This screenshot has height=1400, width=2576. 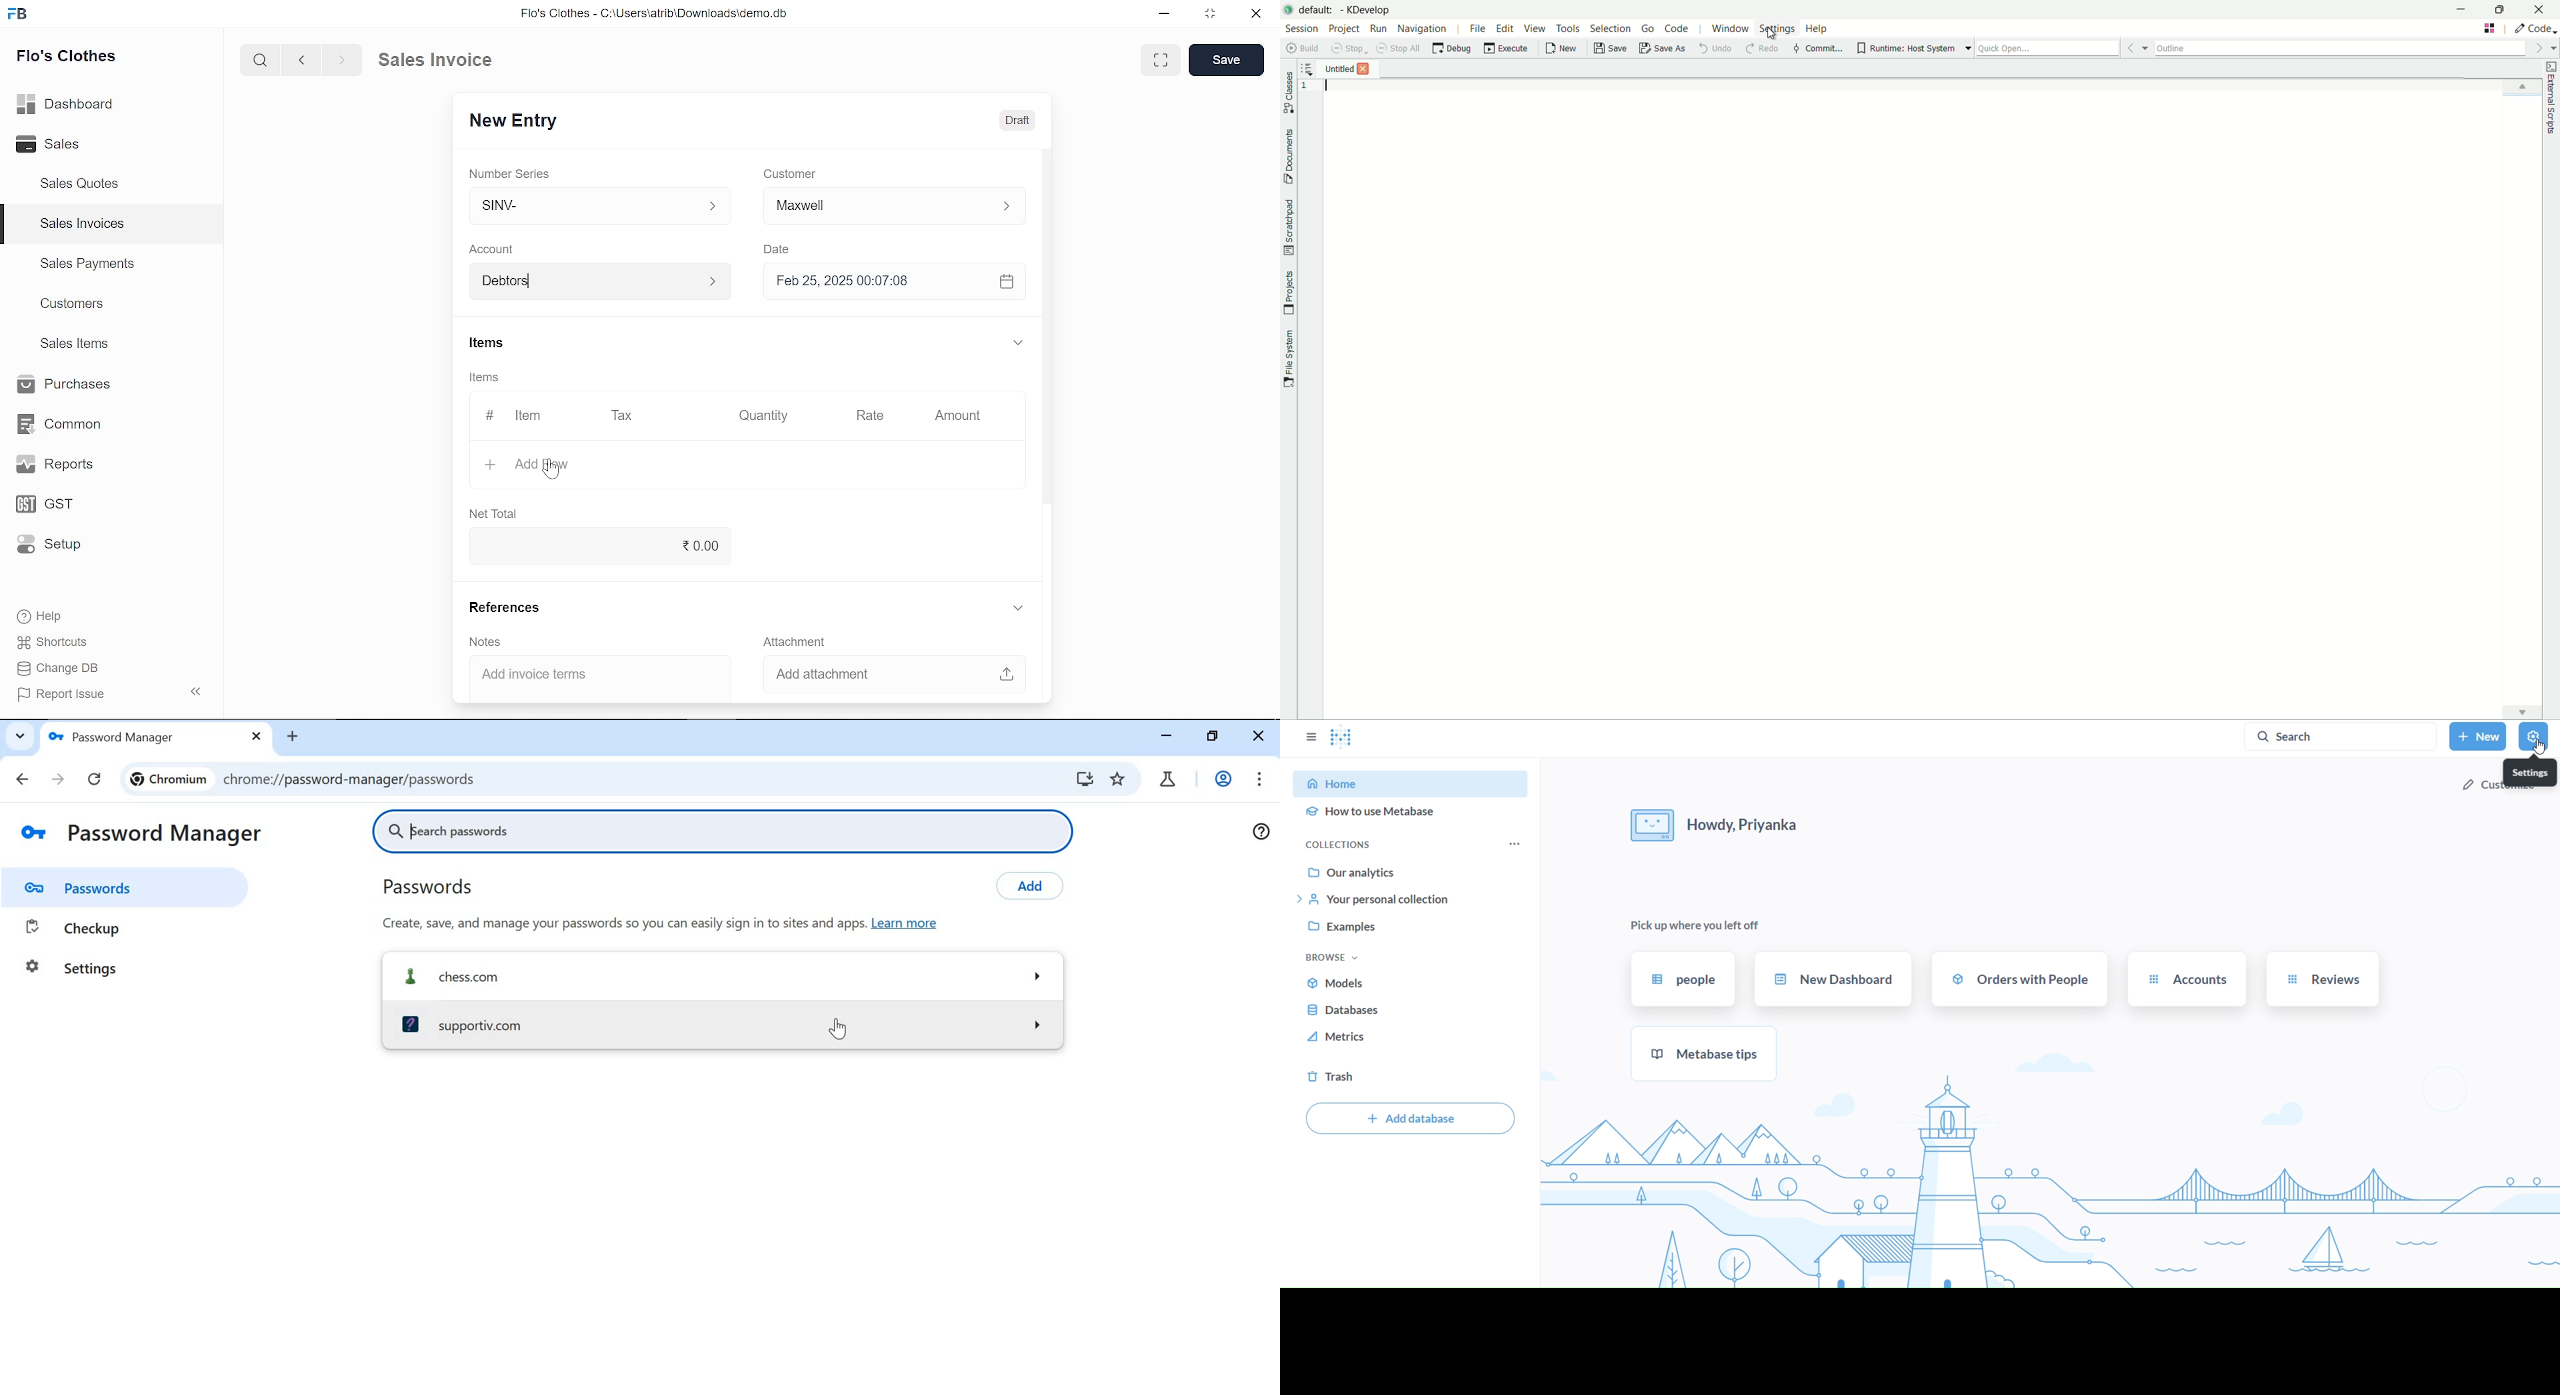 I want to click on collapse, so click(x=198, y=693).